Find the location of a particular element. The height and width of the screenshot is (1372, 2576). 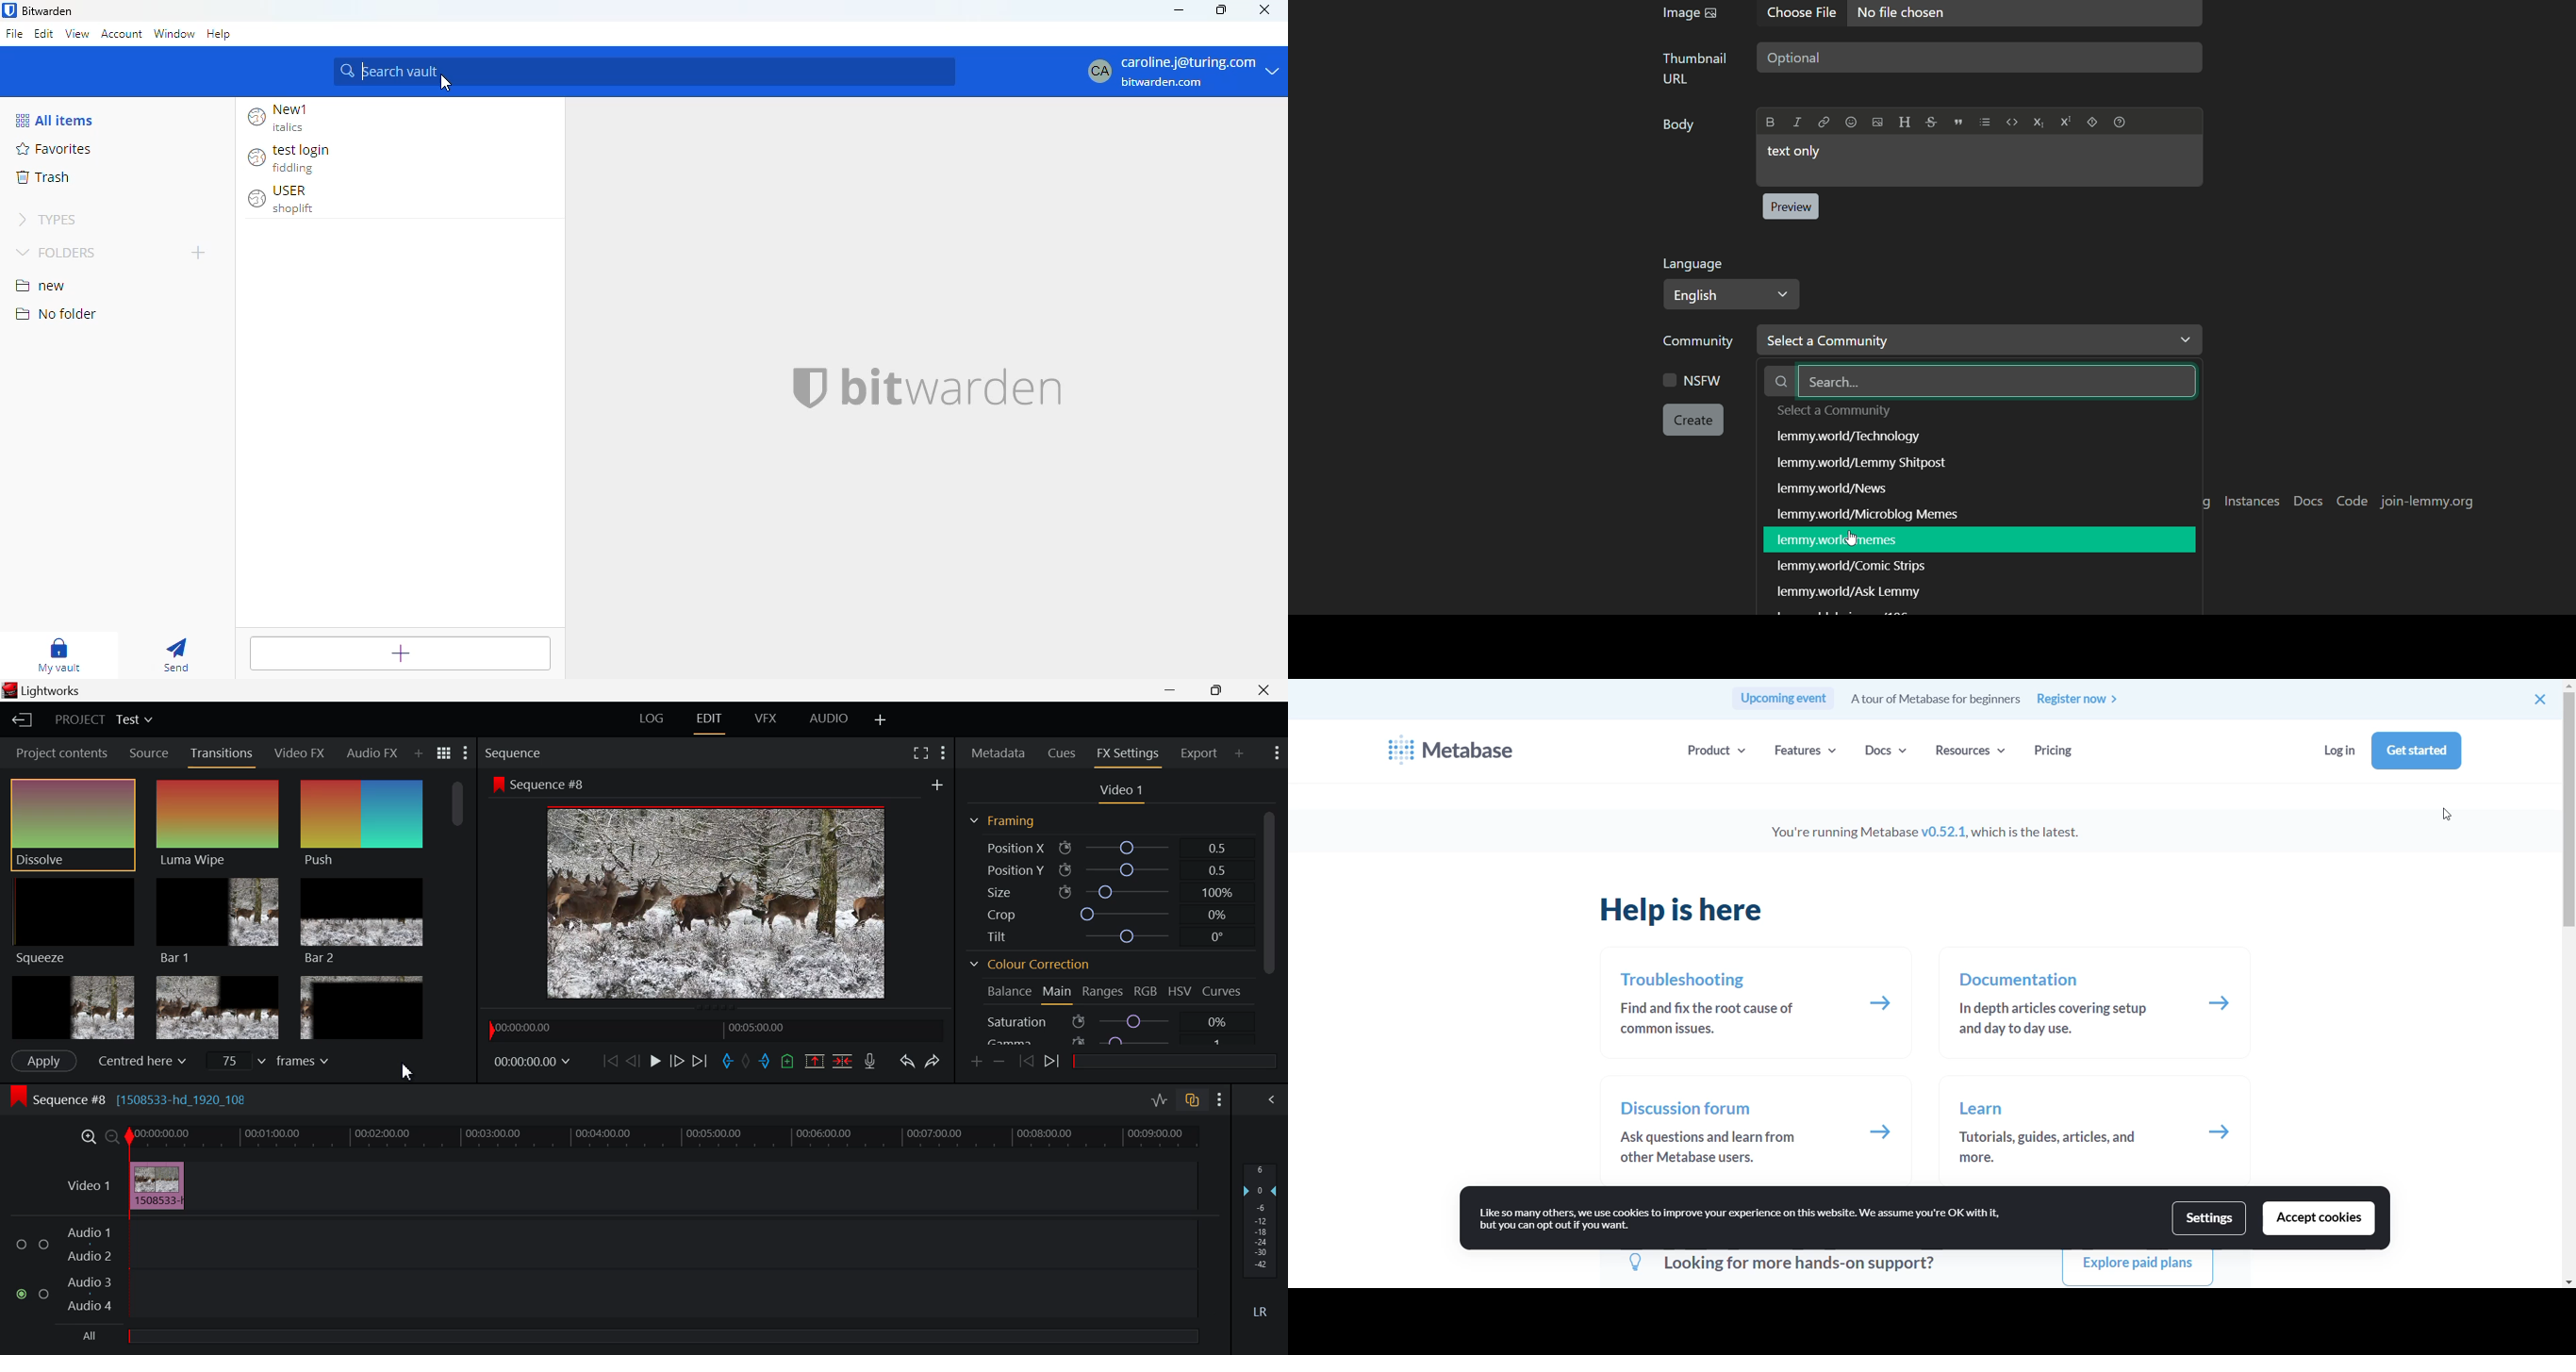

show Settings is located at coordinates (945, 754).